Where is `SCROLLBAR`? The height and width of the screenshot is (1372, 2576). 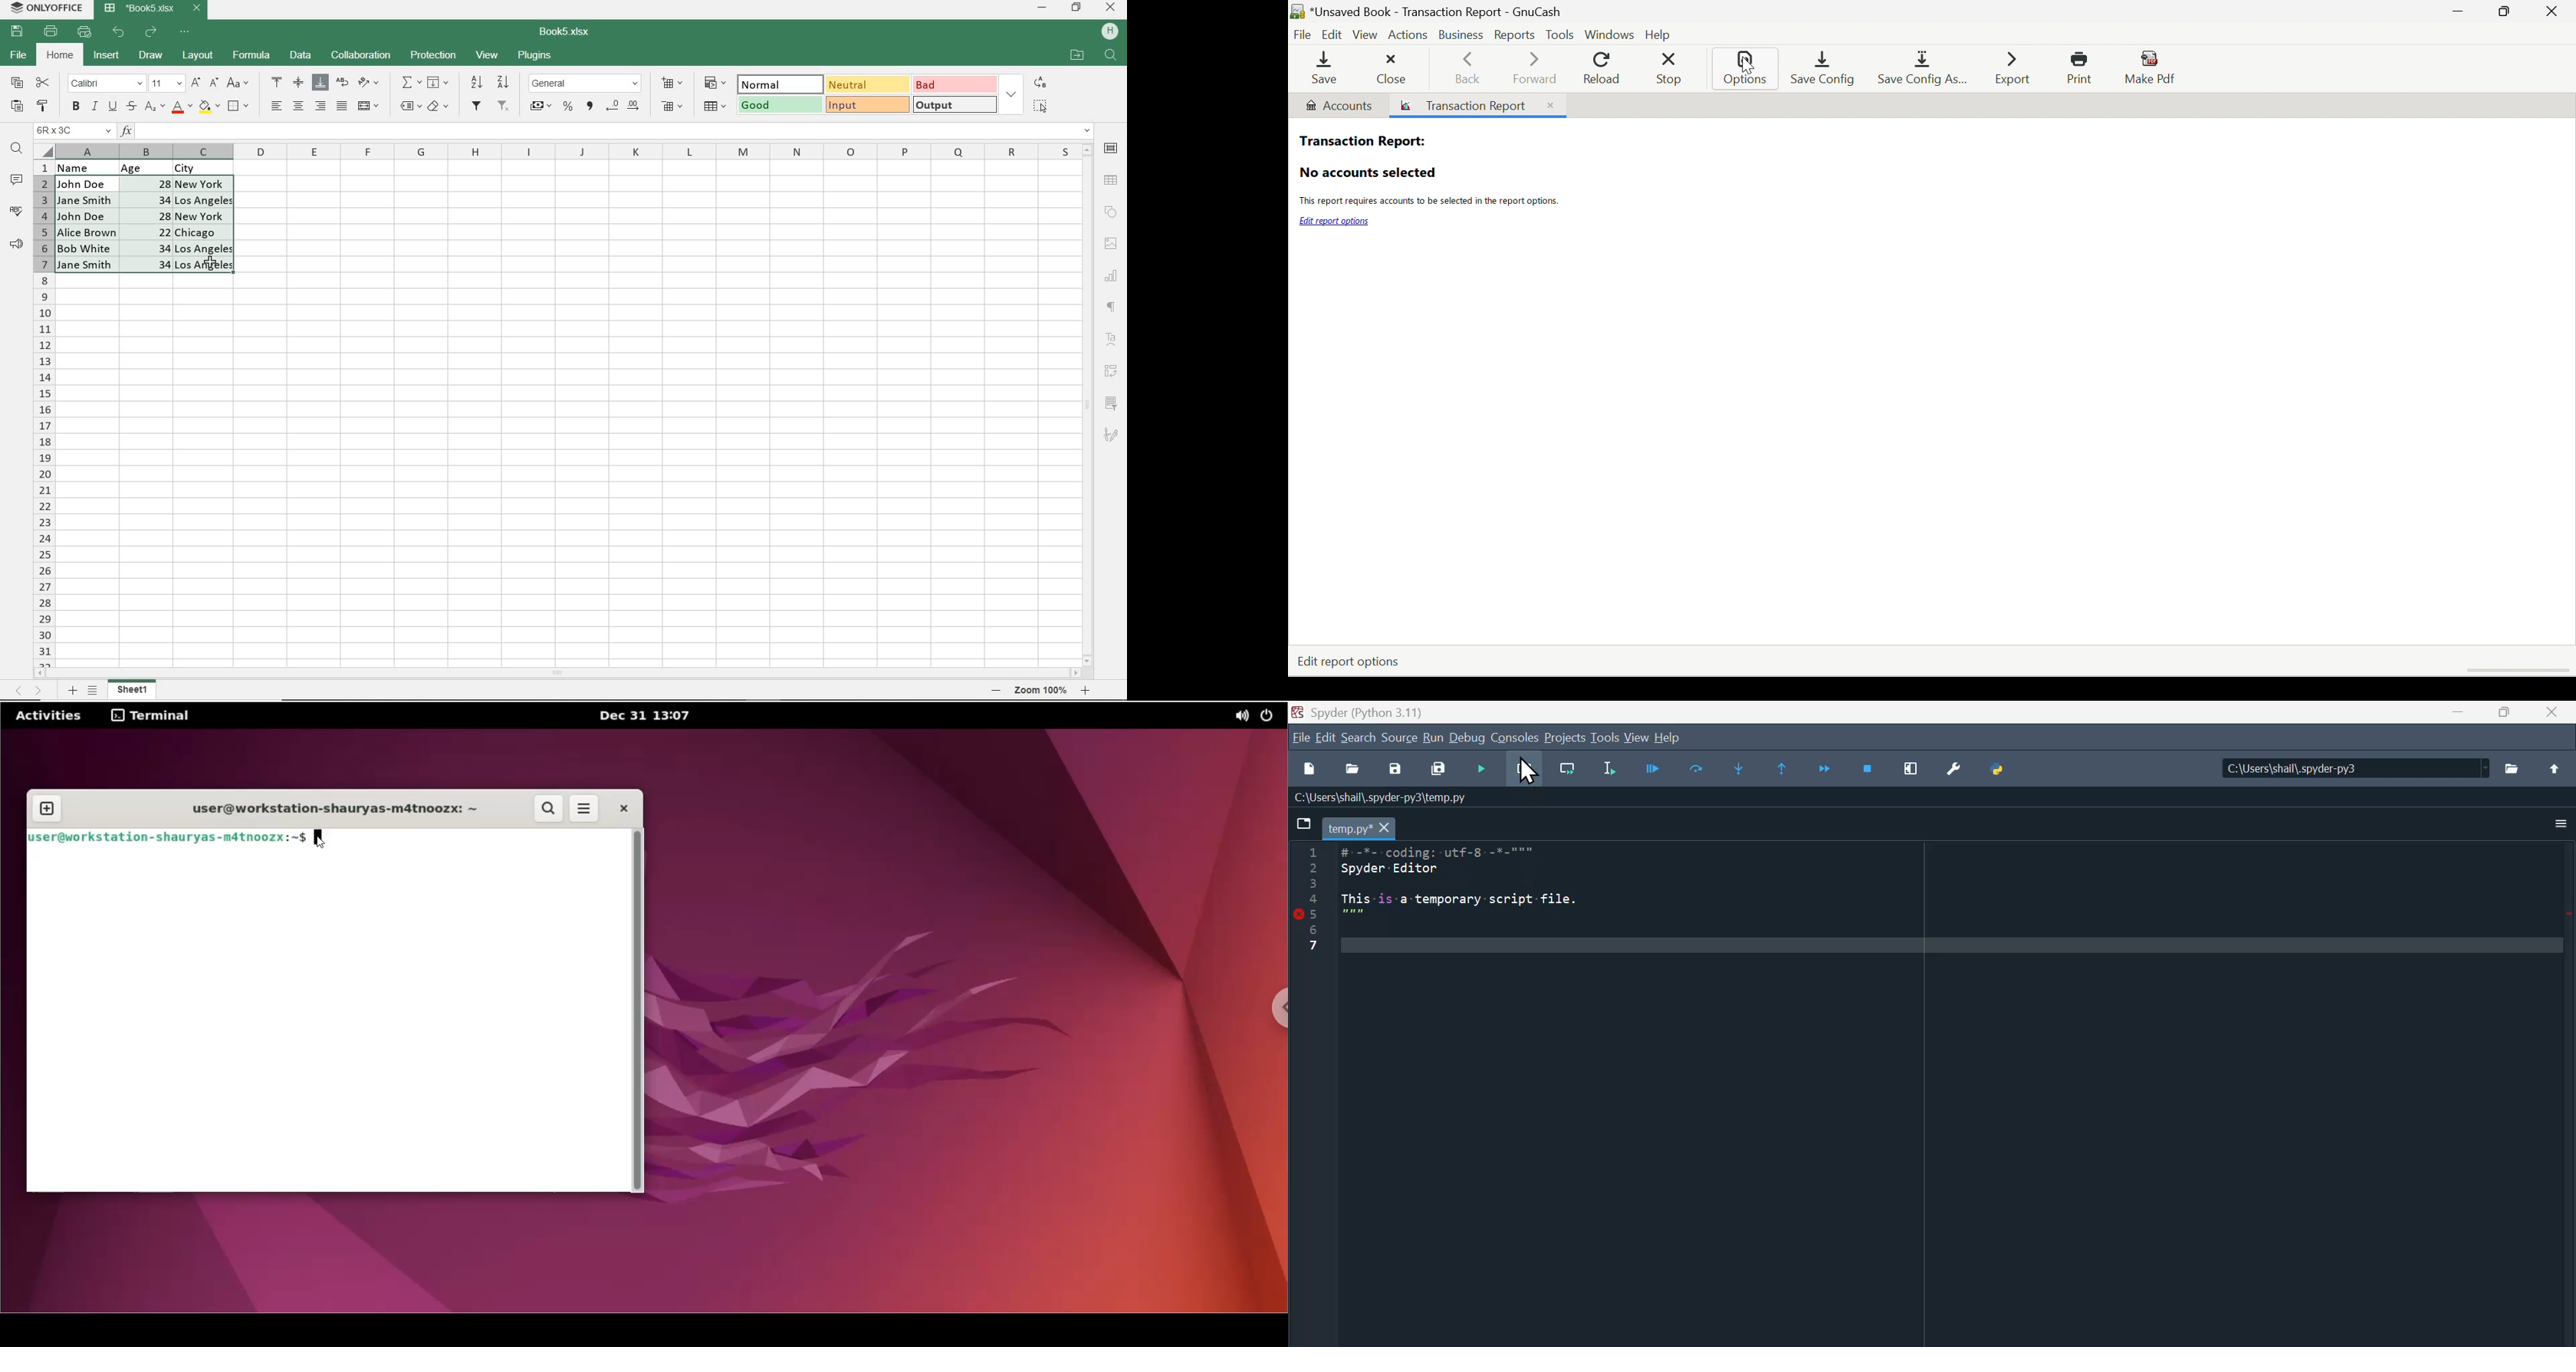
SCROLLBAR is located at coordinates (1090, 404).